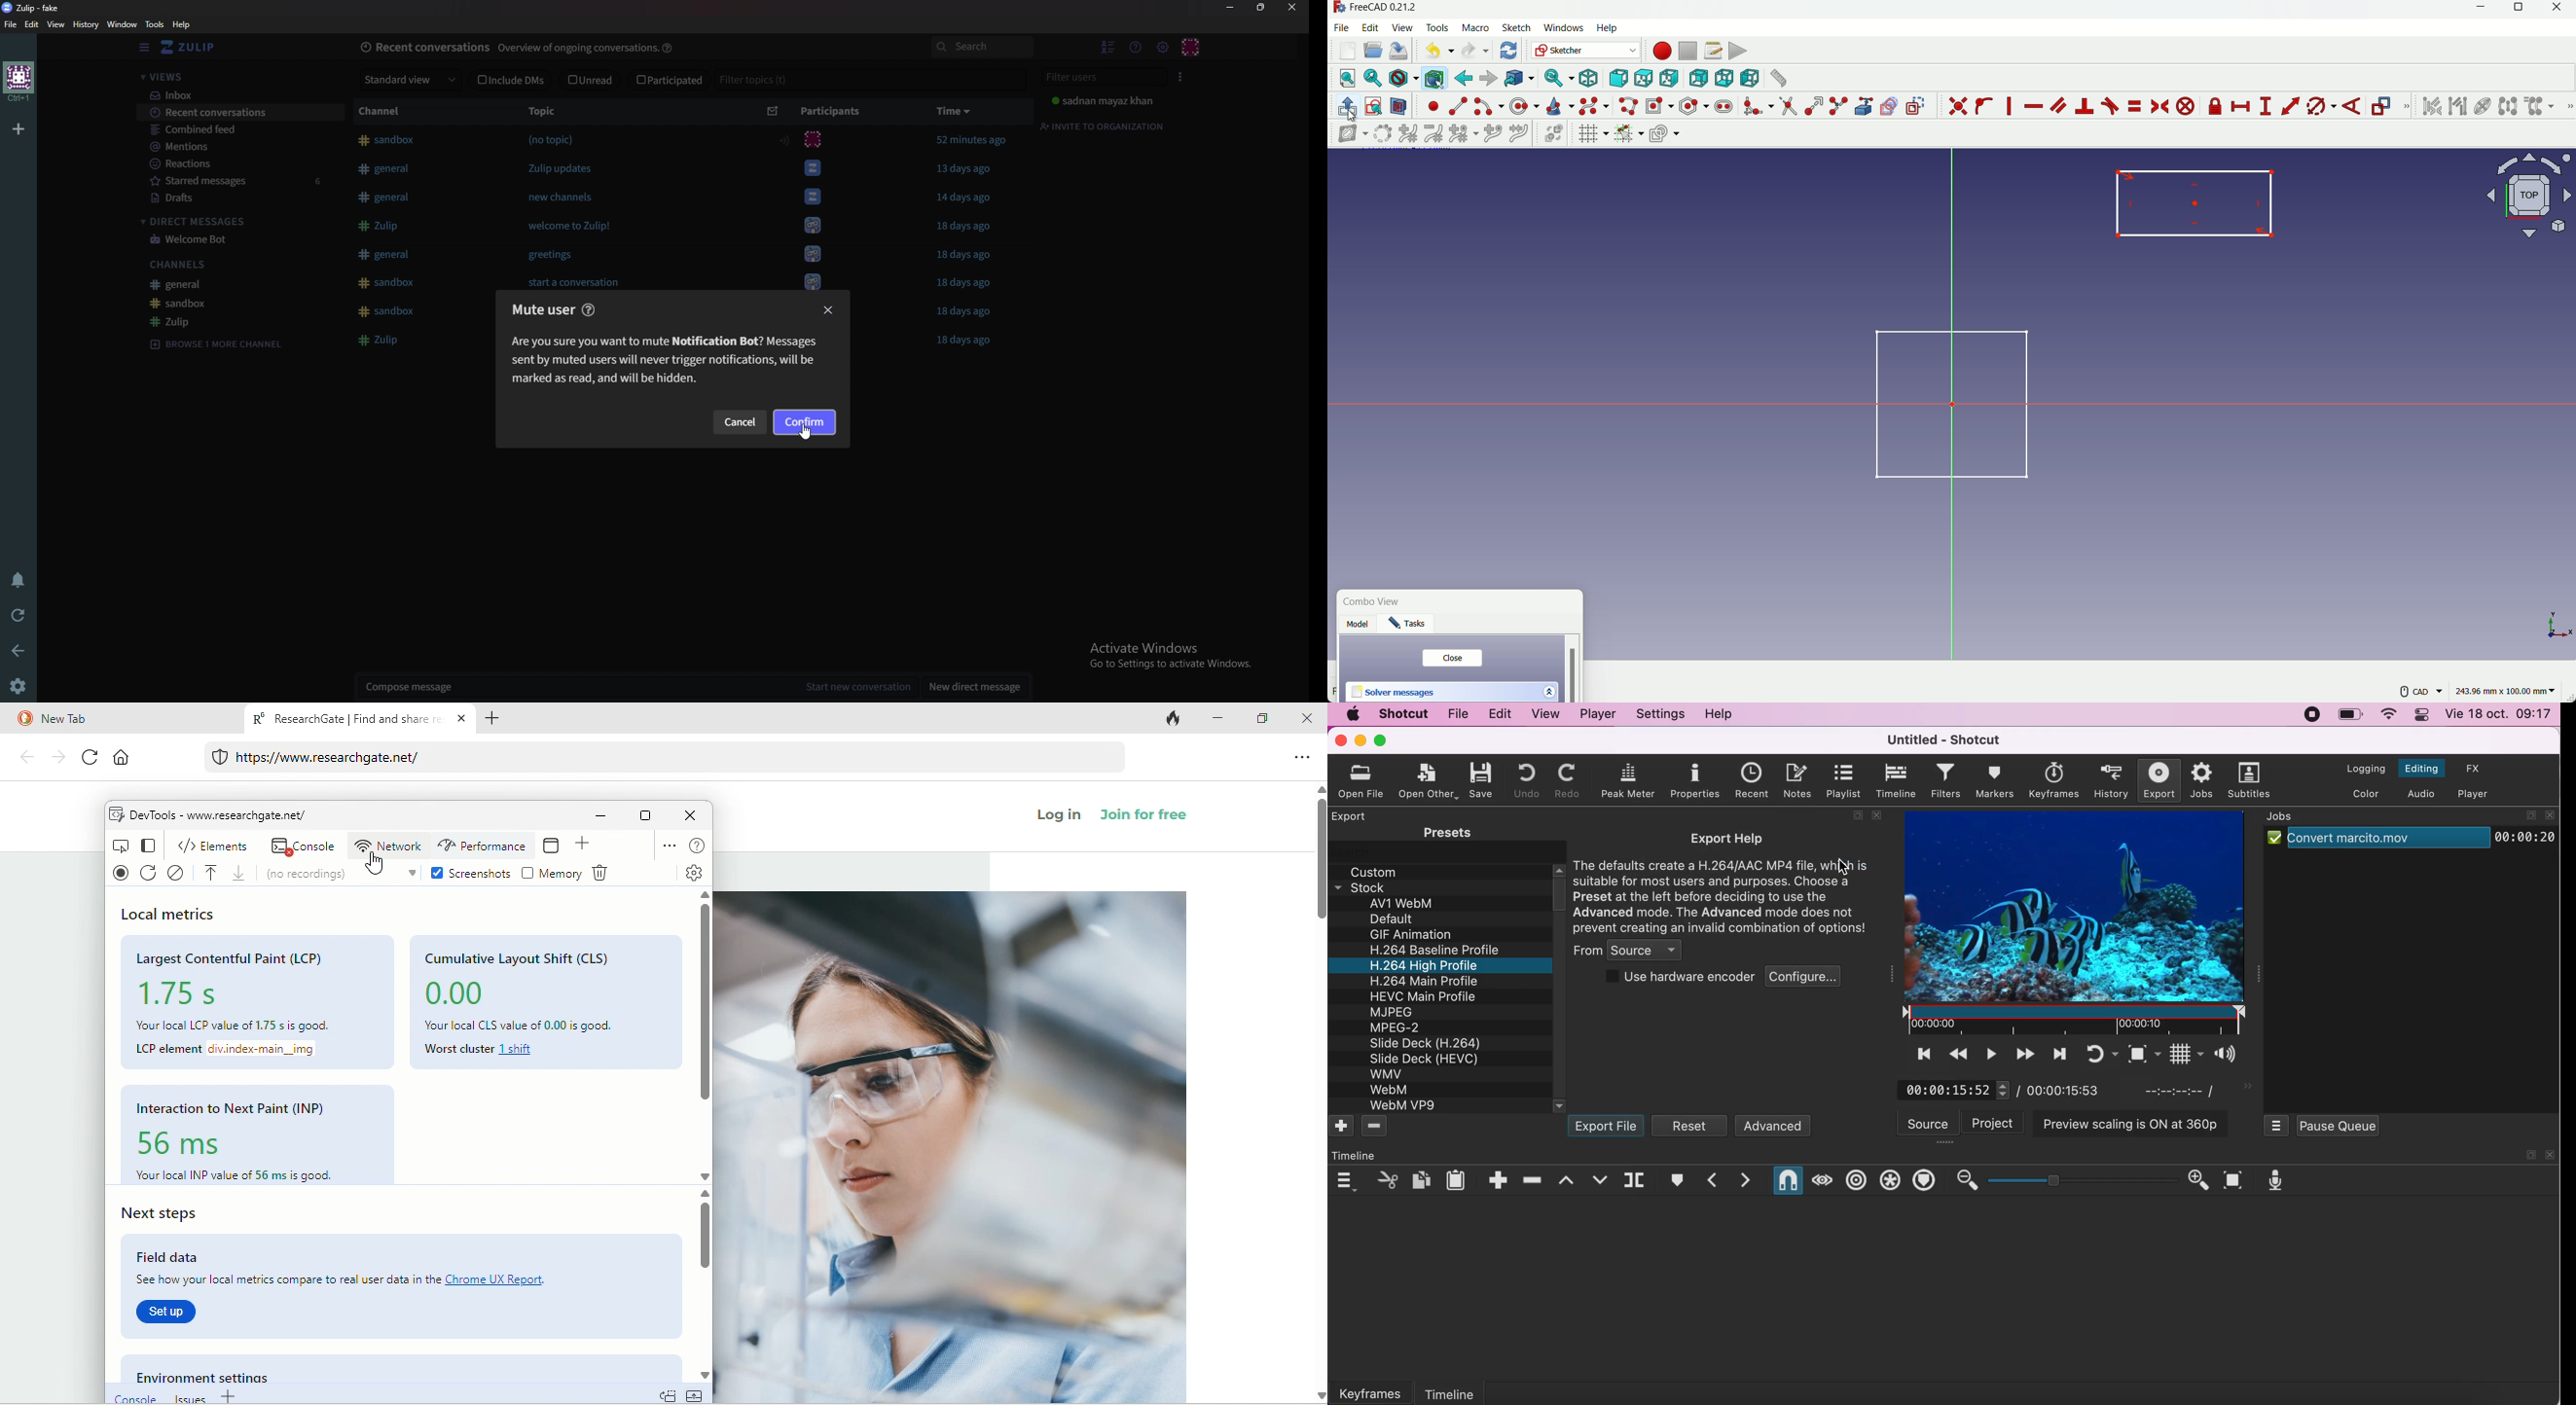  Describe the element at coordinates (1966, 1180) in the screenshot. I see `zoom out` at that location.